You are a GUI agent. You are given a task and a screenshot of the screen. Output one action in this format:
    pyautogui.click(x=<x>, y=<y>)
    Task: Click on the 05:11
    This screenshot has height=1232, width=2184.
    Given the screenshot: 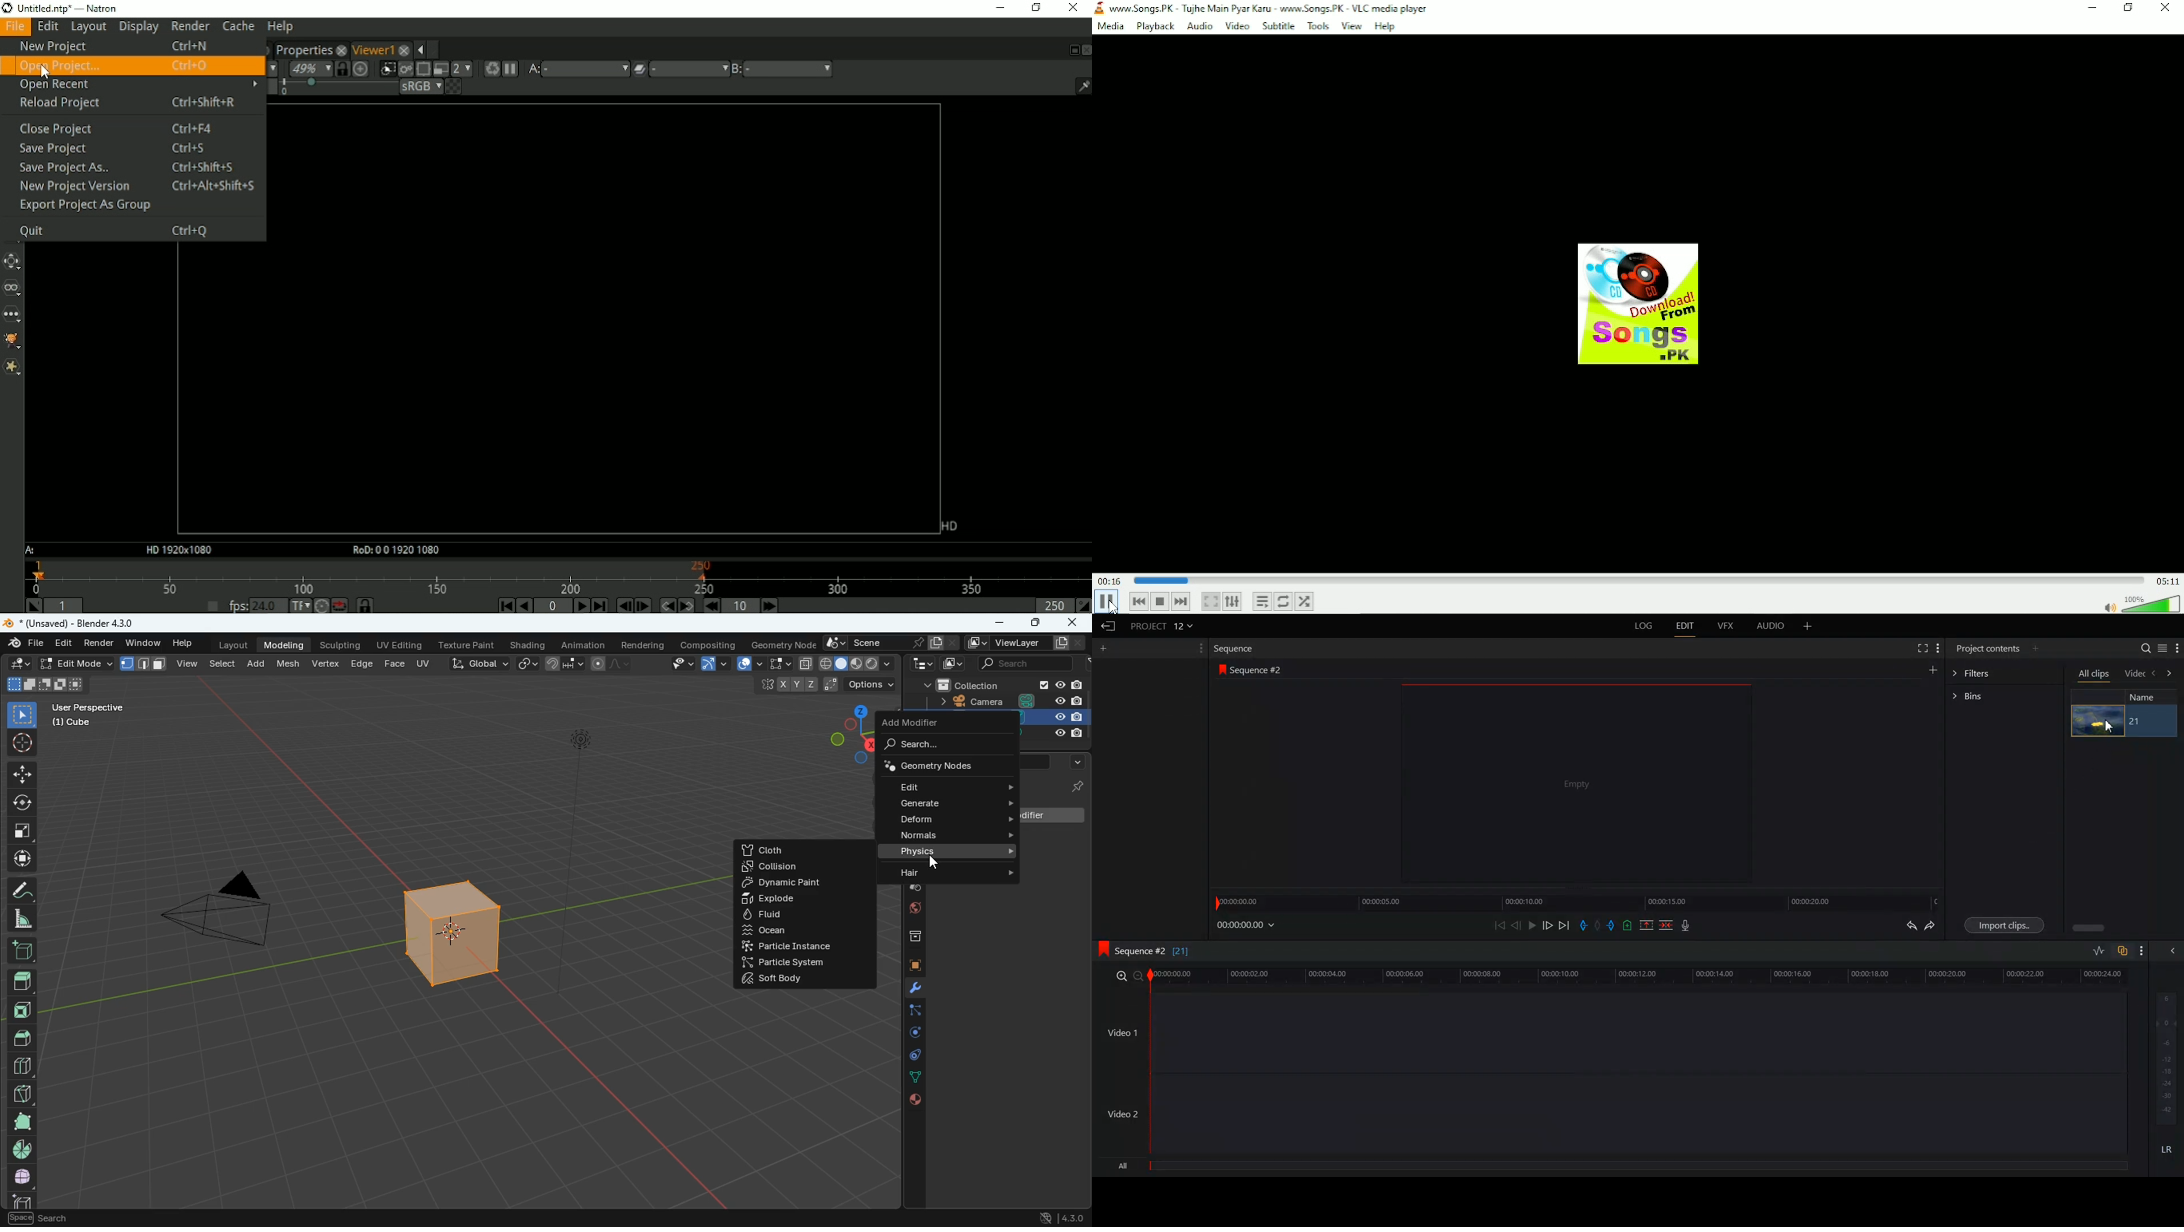 What is the action you would take?
    pyautogui.click(x=2164, y=580)
    